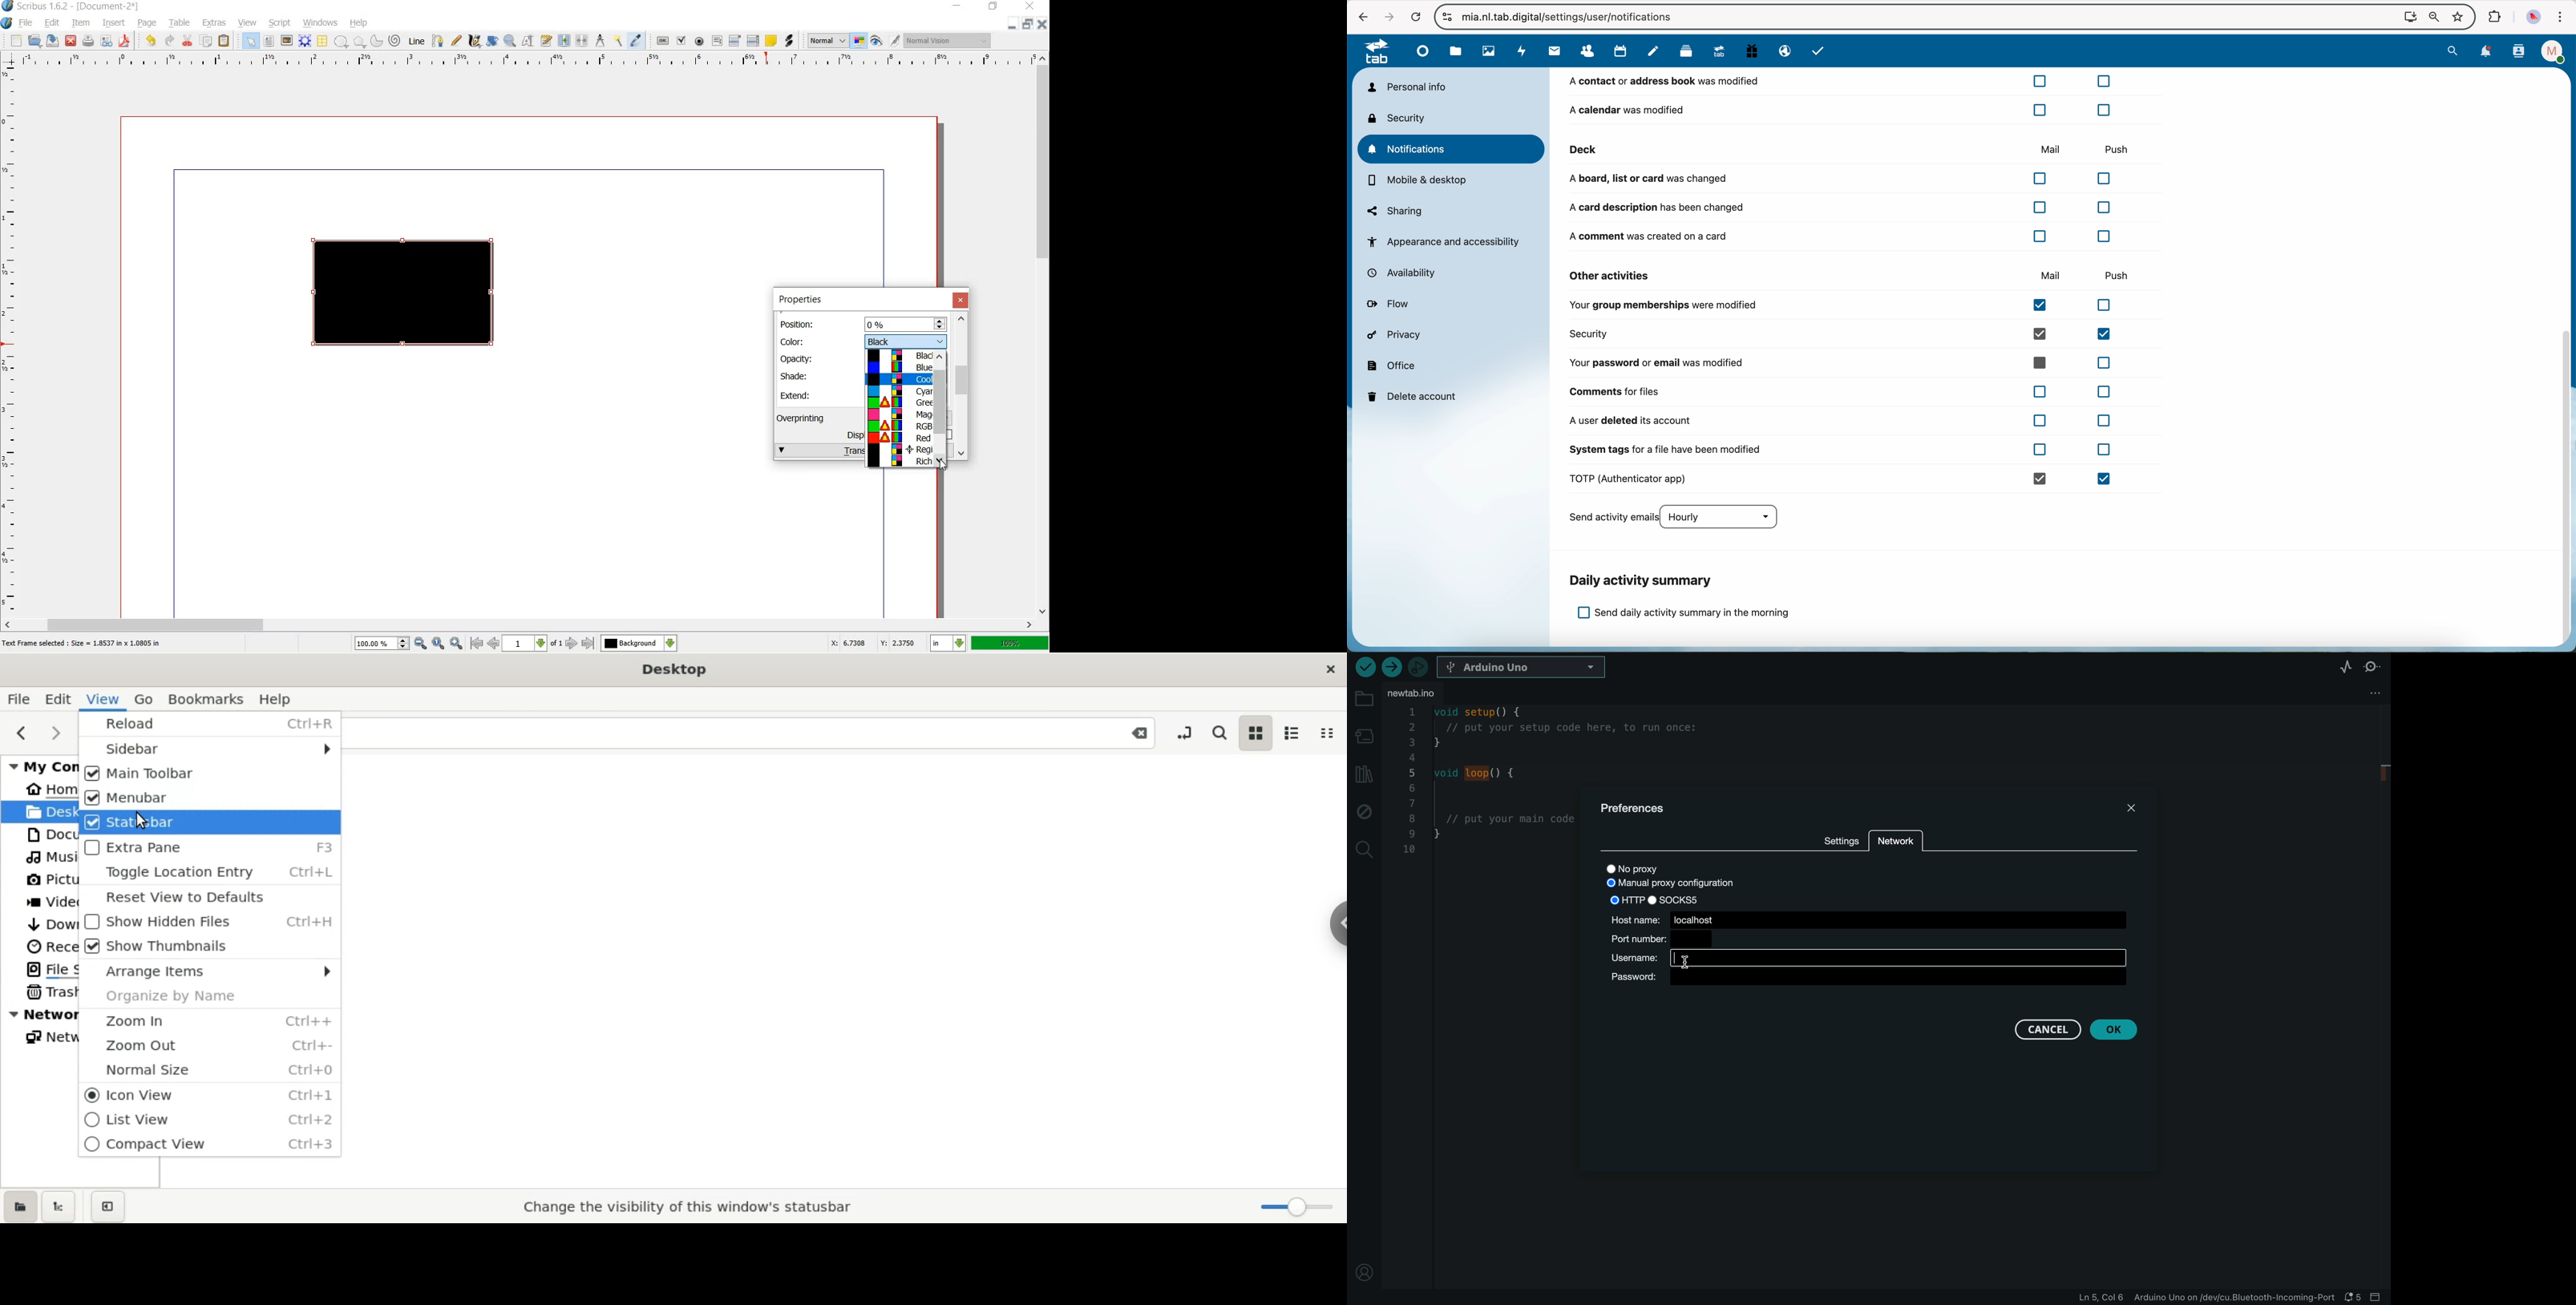 The width and height of the screenshot is (2576, 1316). I want to click on extend, so click(798, 395).